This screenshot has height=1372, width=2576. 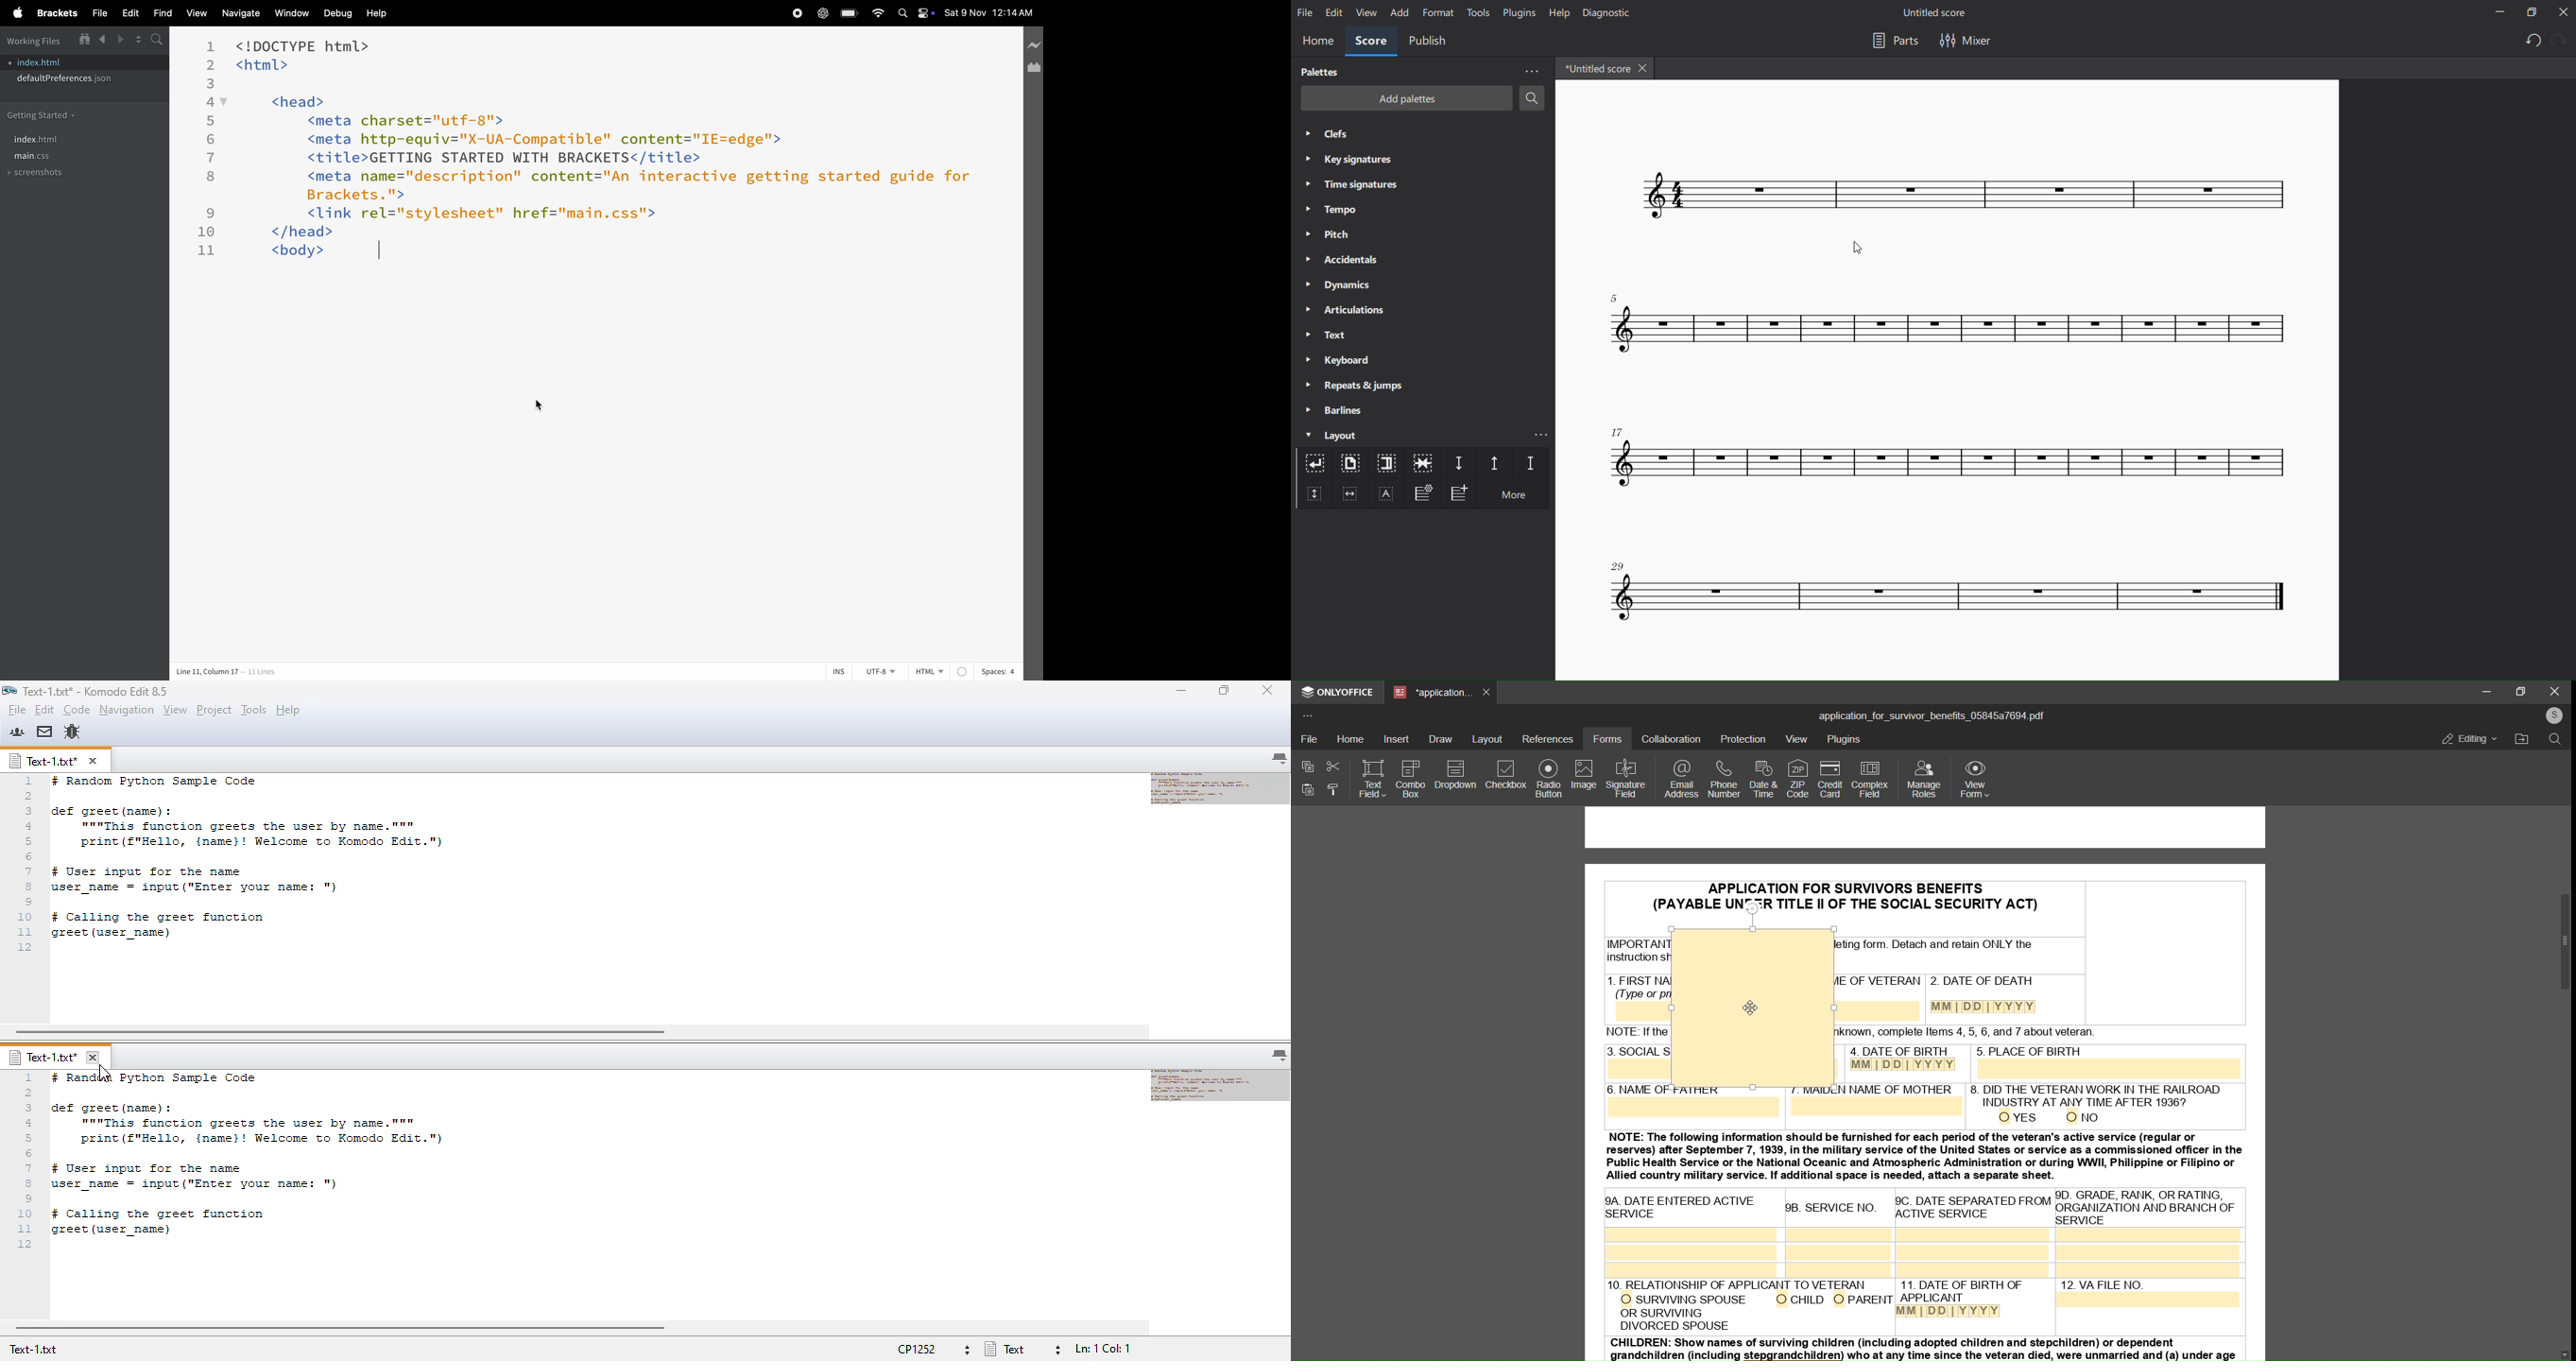 What do you see at coordinates (1358, 184) in the screenshot?
I see `time signatures` at bounding box center [1358, 184].